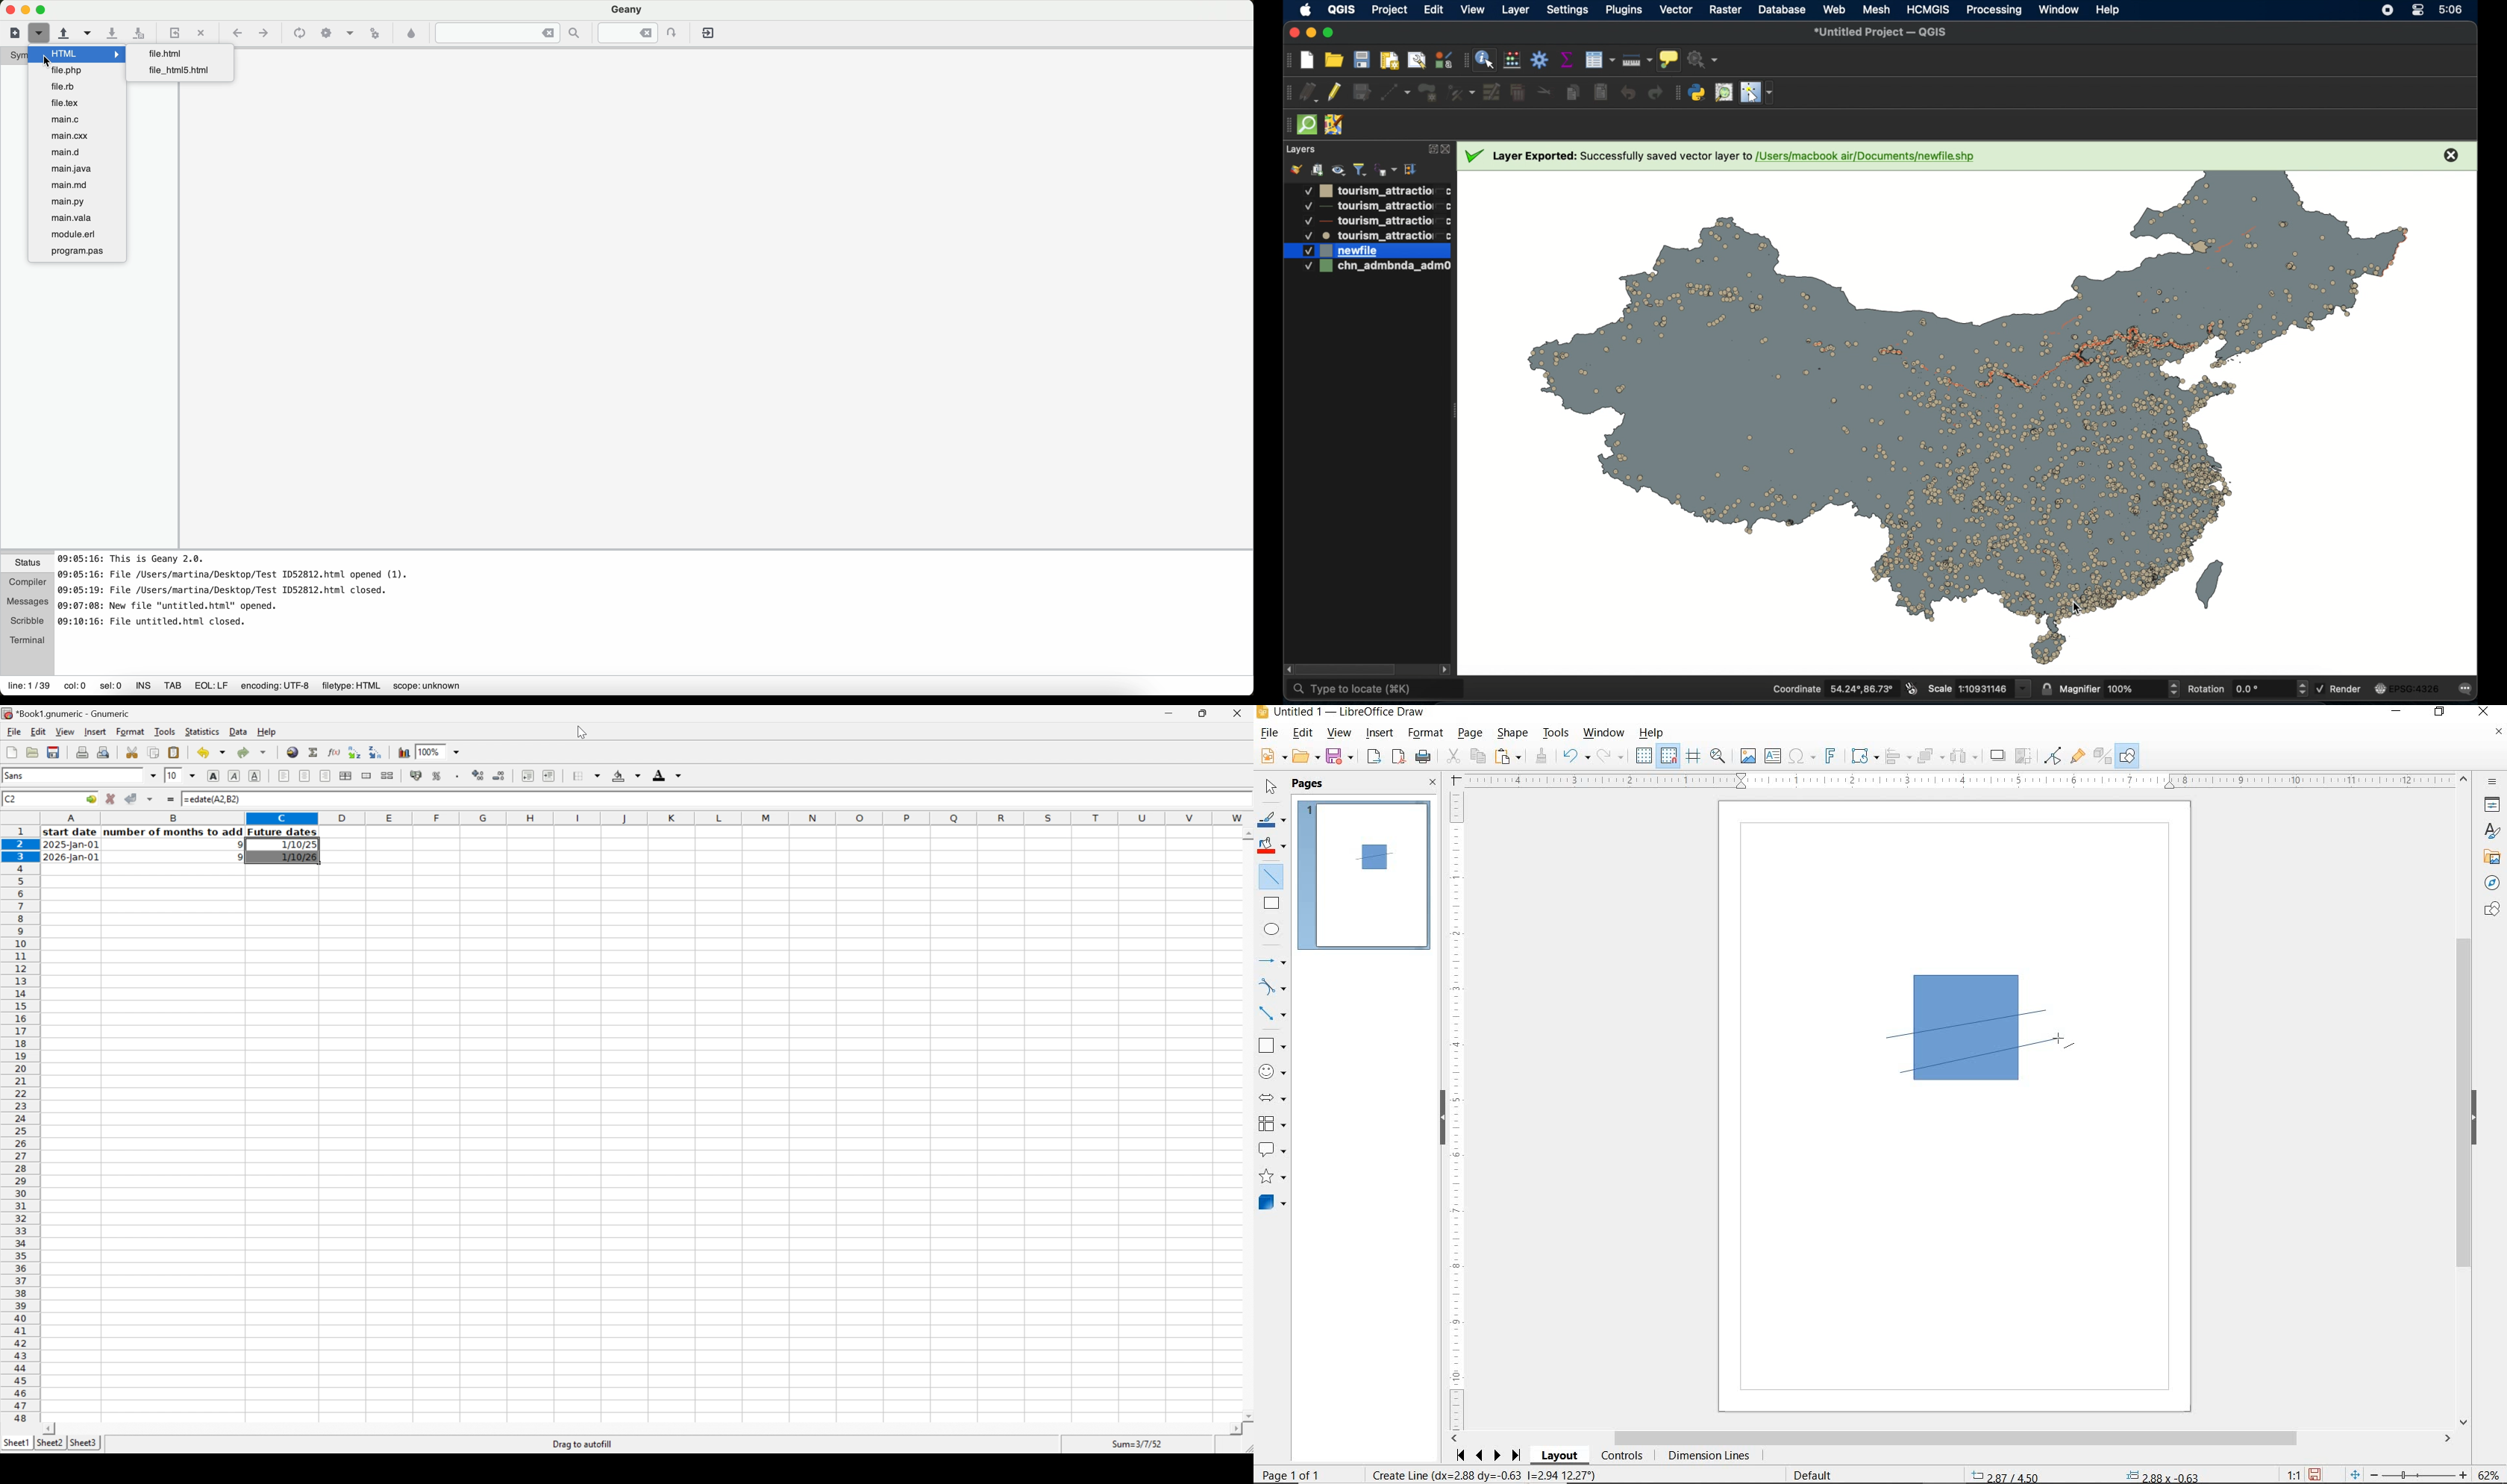 The height and width of the screenshot is (1484, 2520). What do you see at coordinates (174, 832) in the screenshot?
I see `number of months to add` at bounding box center [174, 832].